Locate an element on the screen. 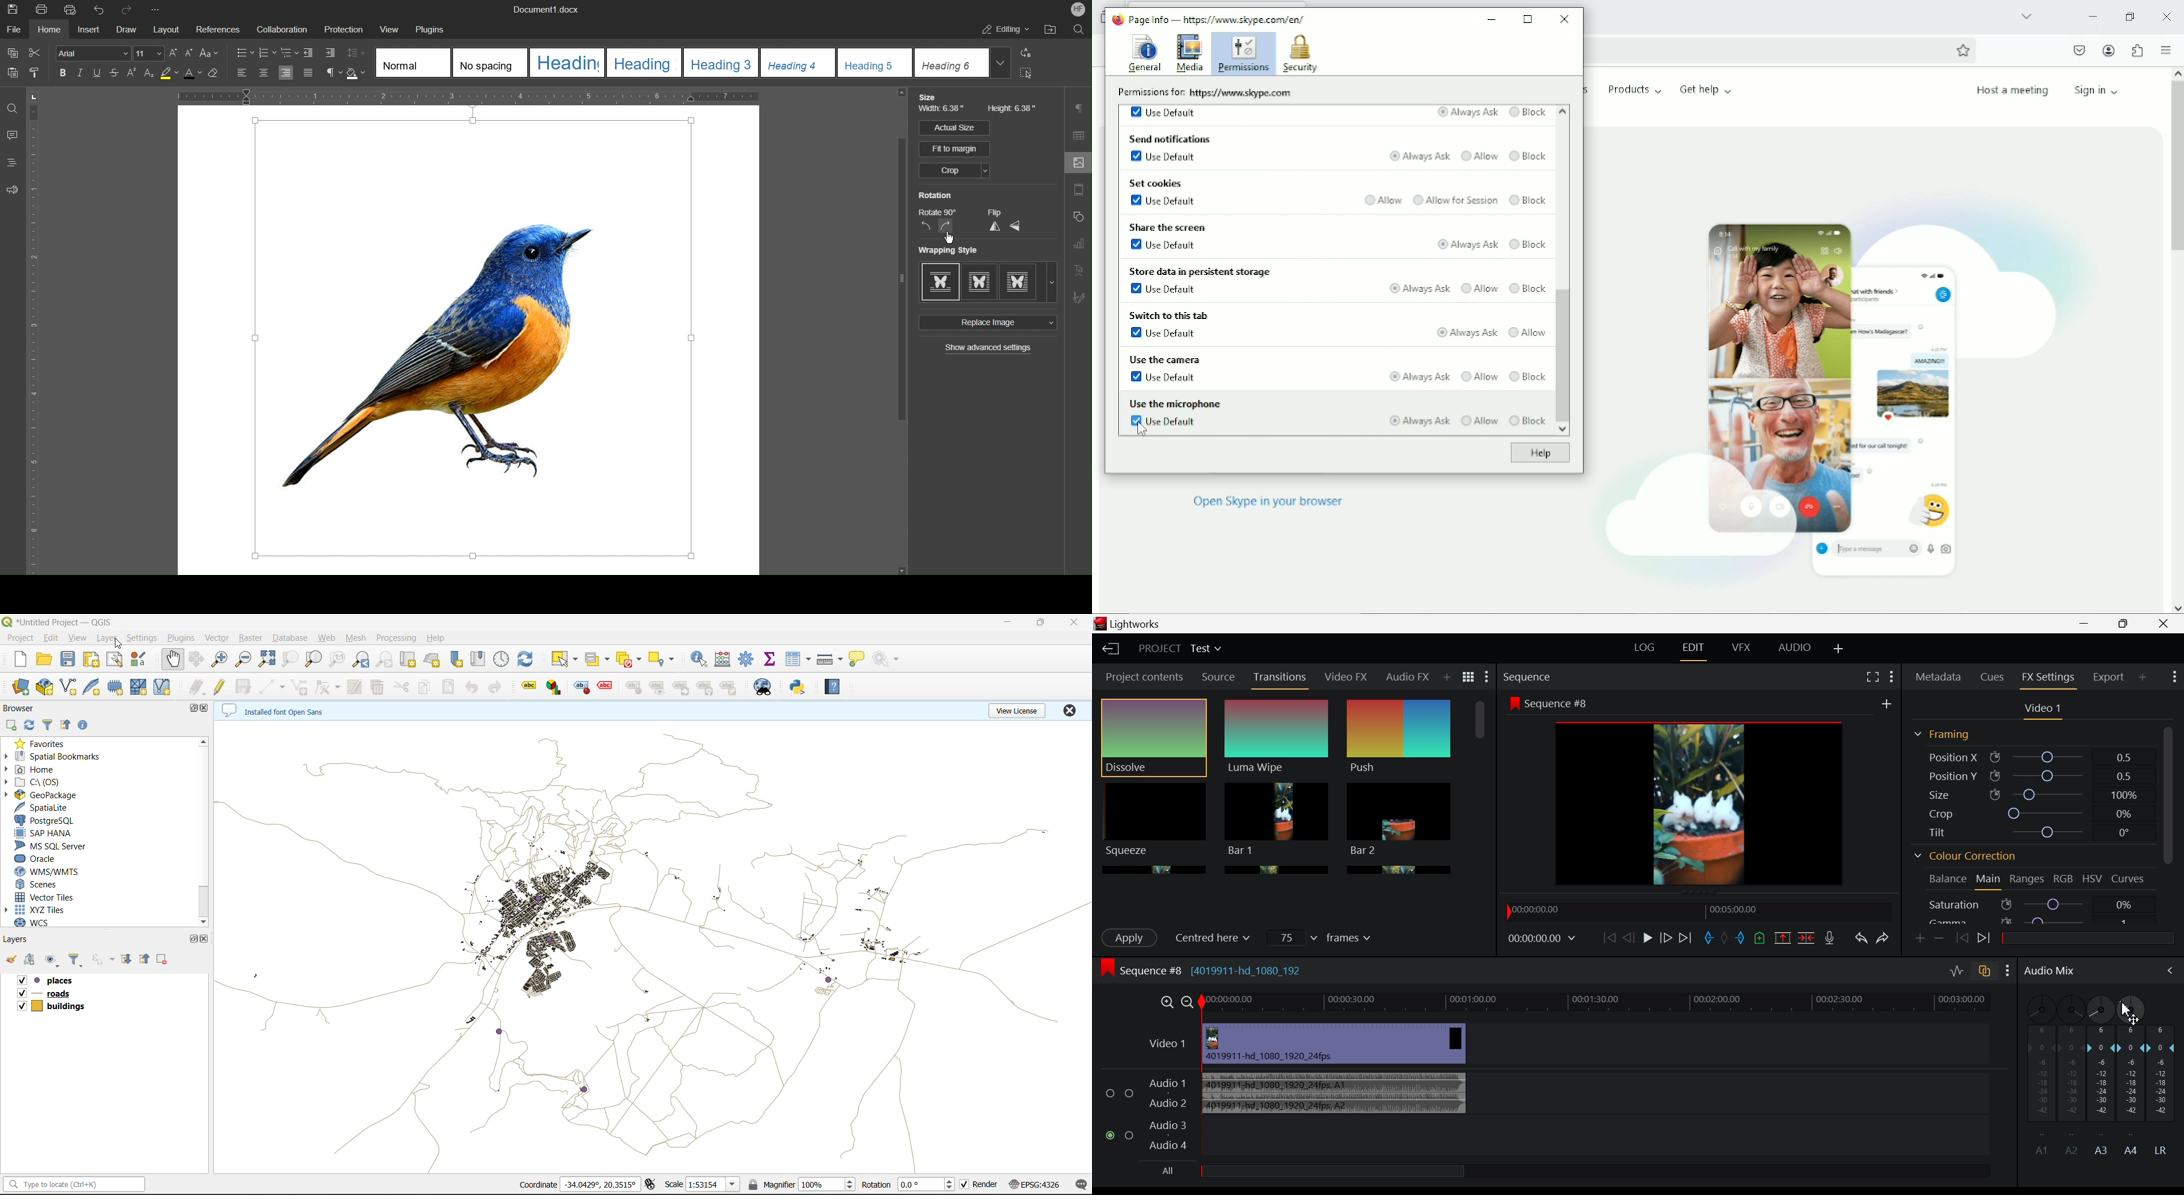  Bullet Points is located at coordinates (245, 54).